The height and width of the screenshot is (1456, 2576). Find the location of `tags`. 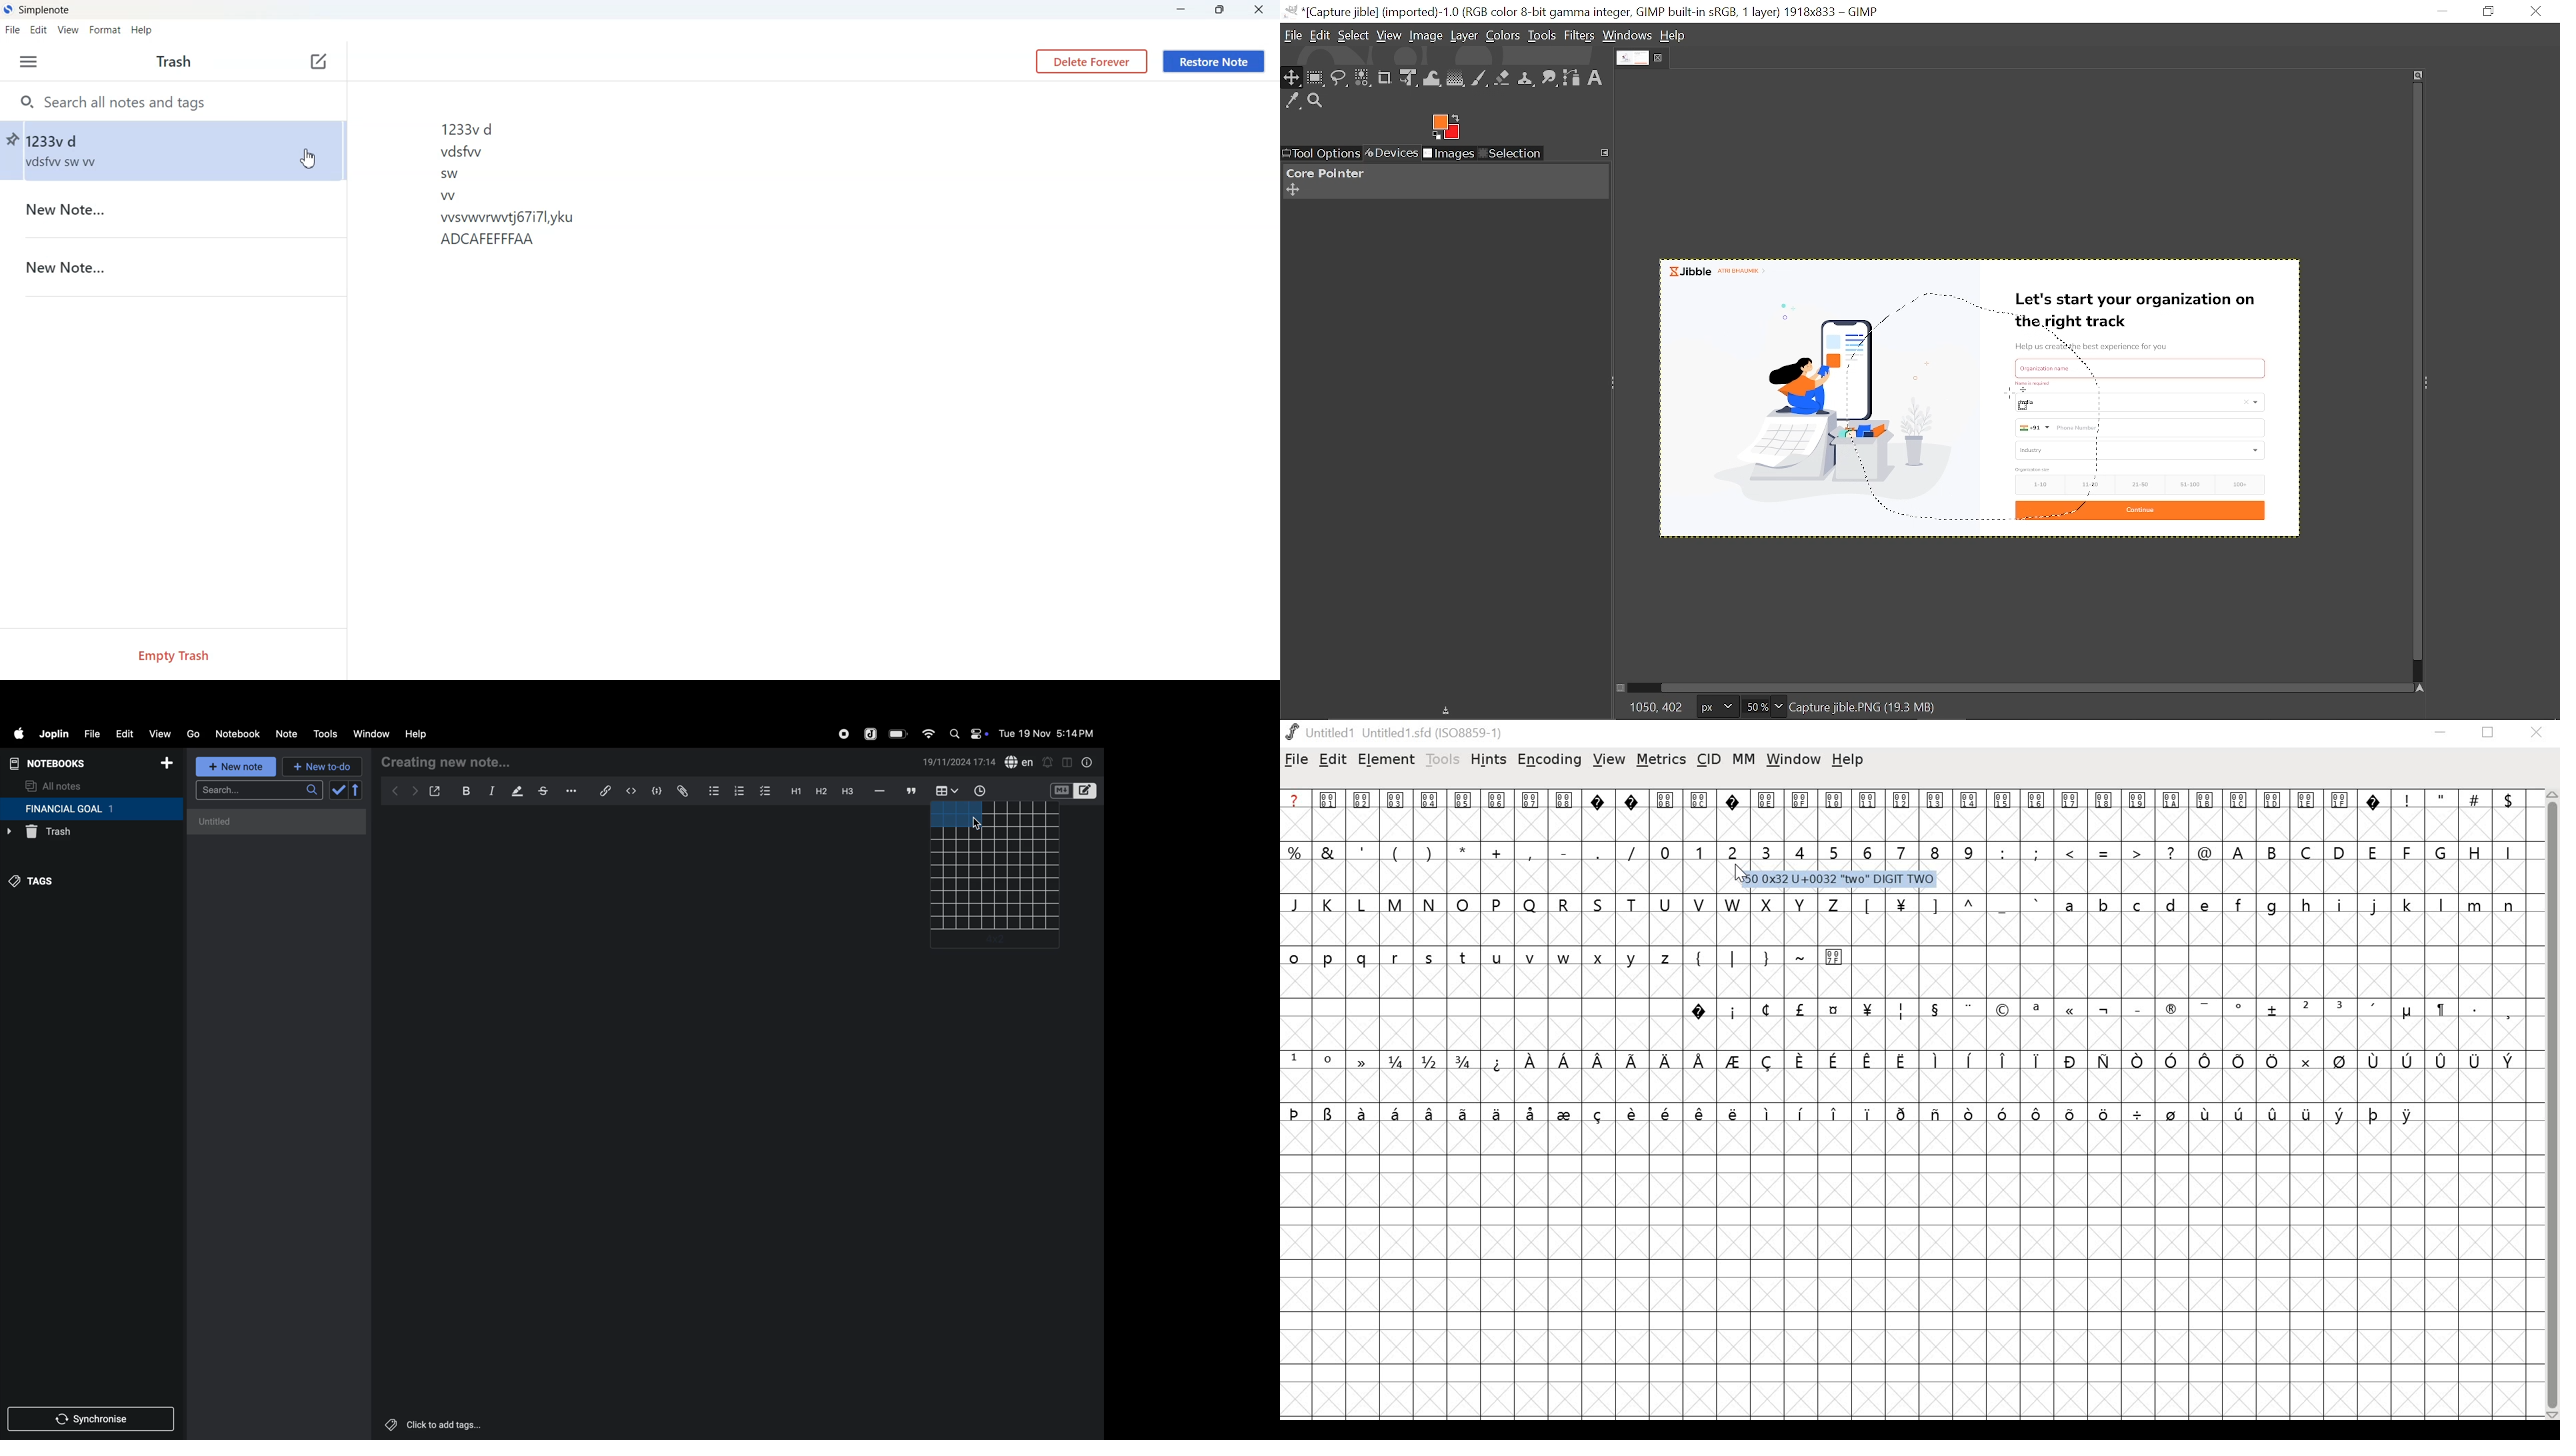

tags is located at coordinates (38, 886).